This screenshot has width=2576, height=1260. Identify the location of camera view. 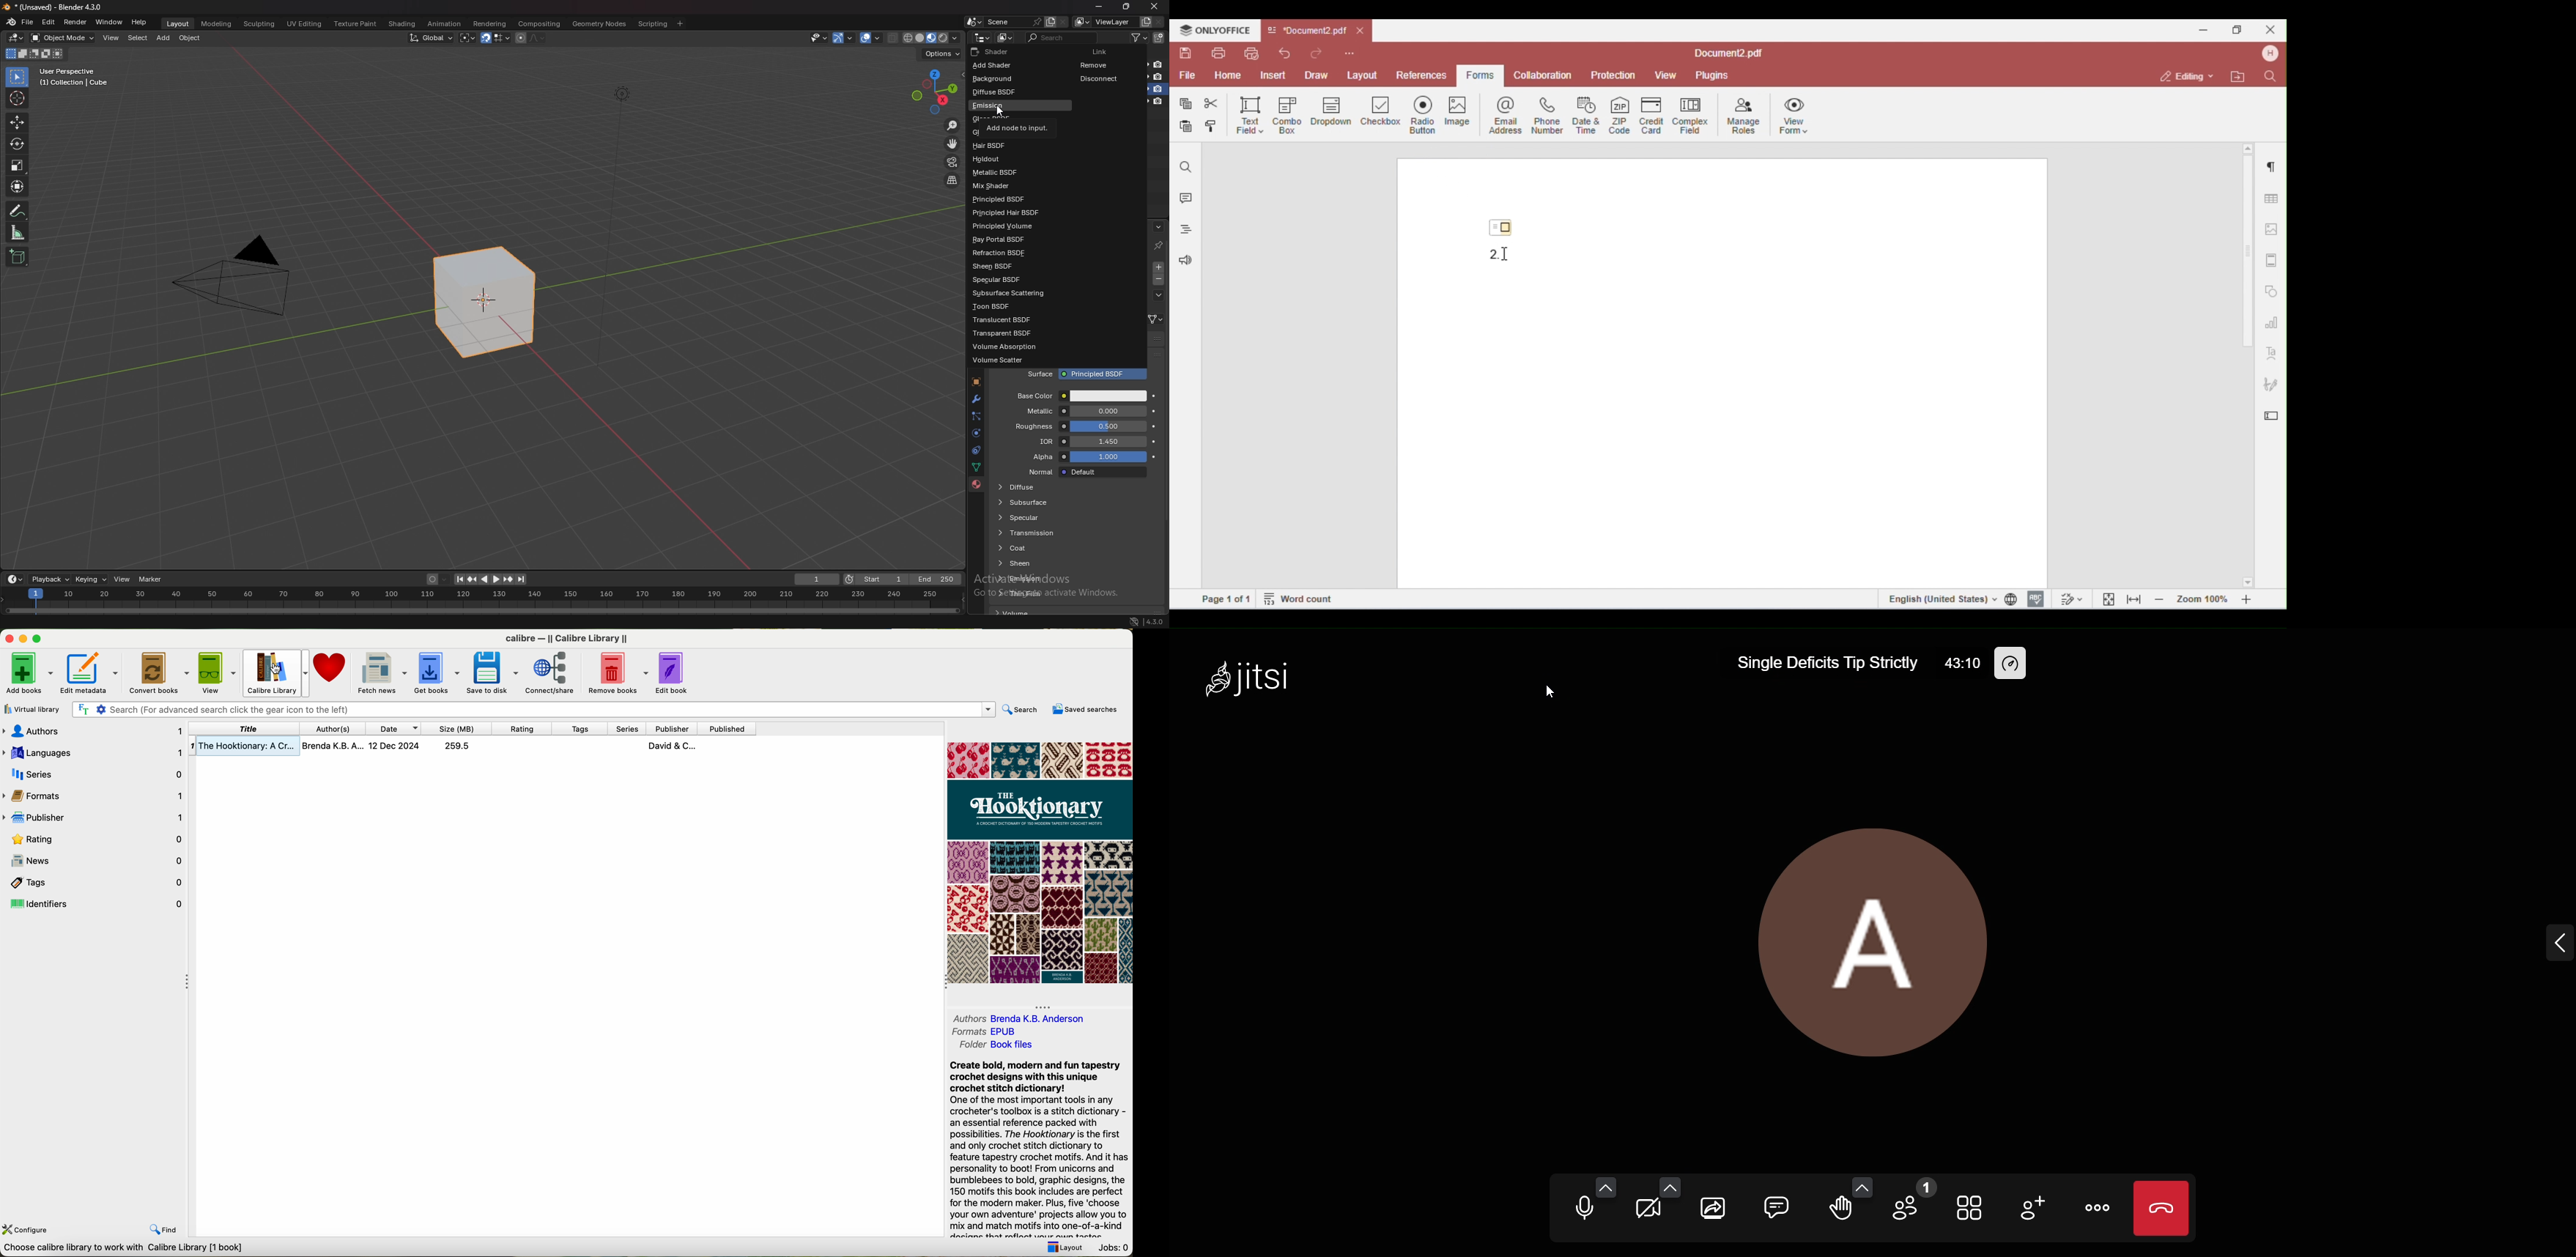
(952, 163).